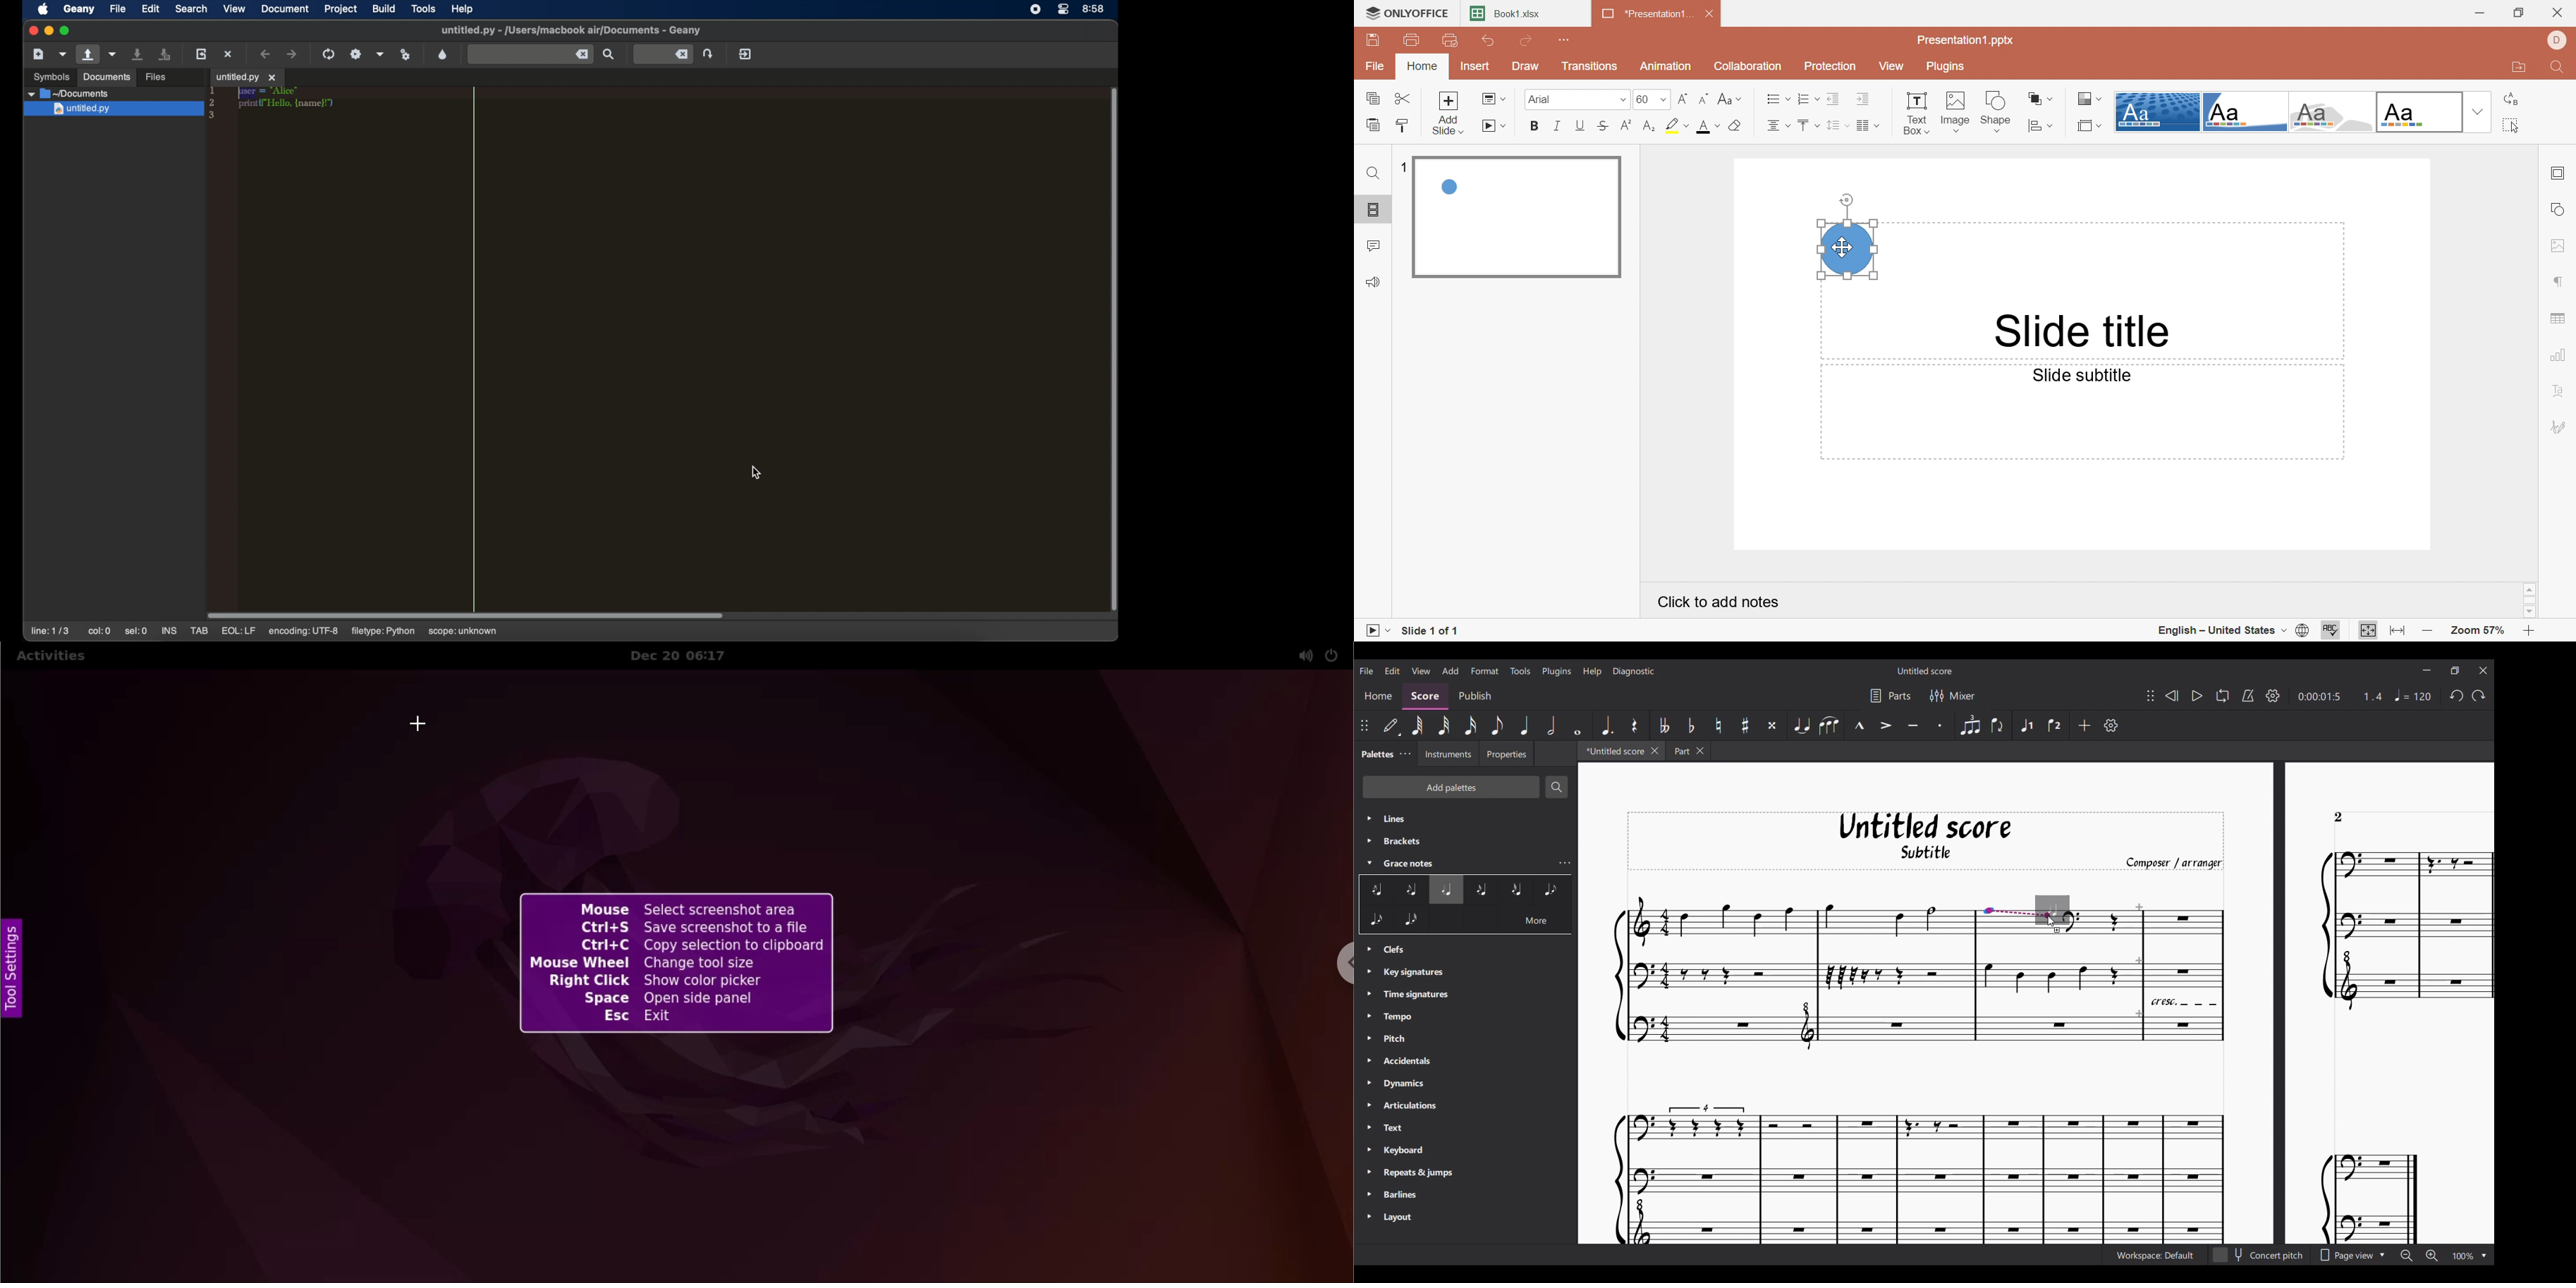  What do you see at coordinates (1829, 725) in the screenshot?
I see `Slur` at bounding box center [1829, 725].